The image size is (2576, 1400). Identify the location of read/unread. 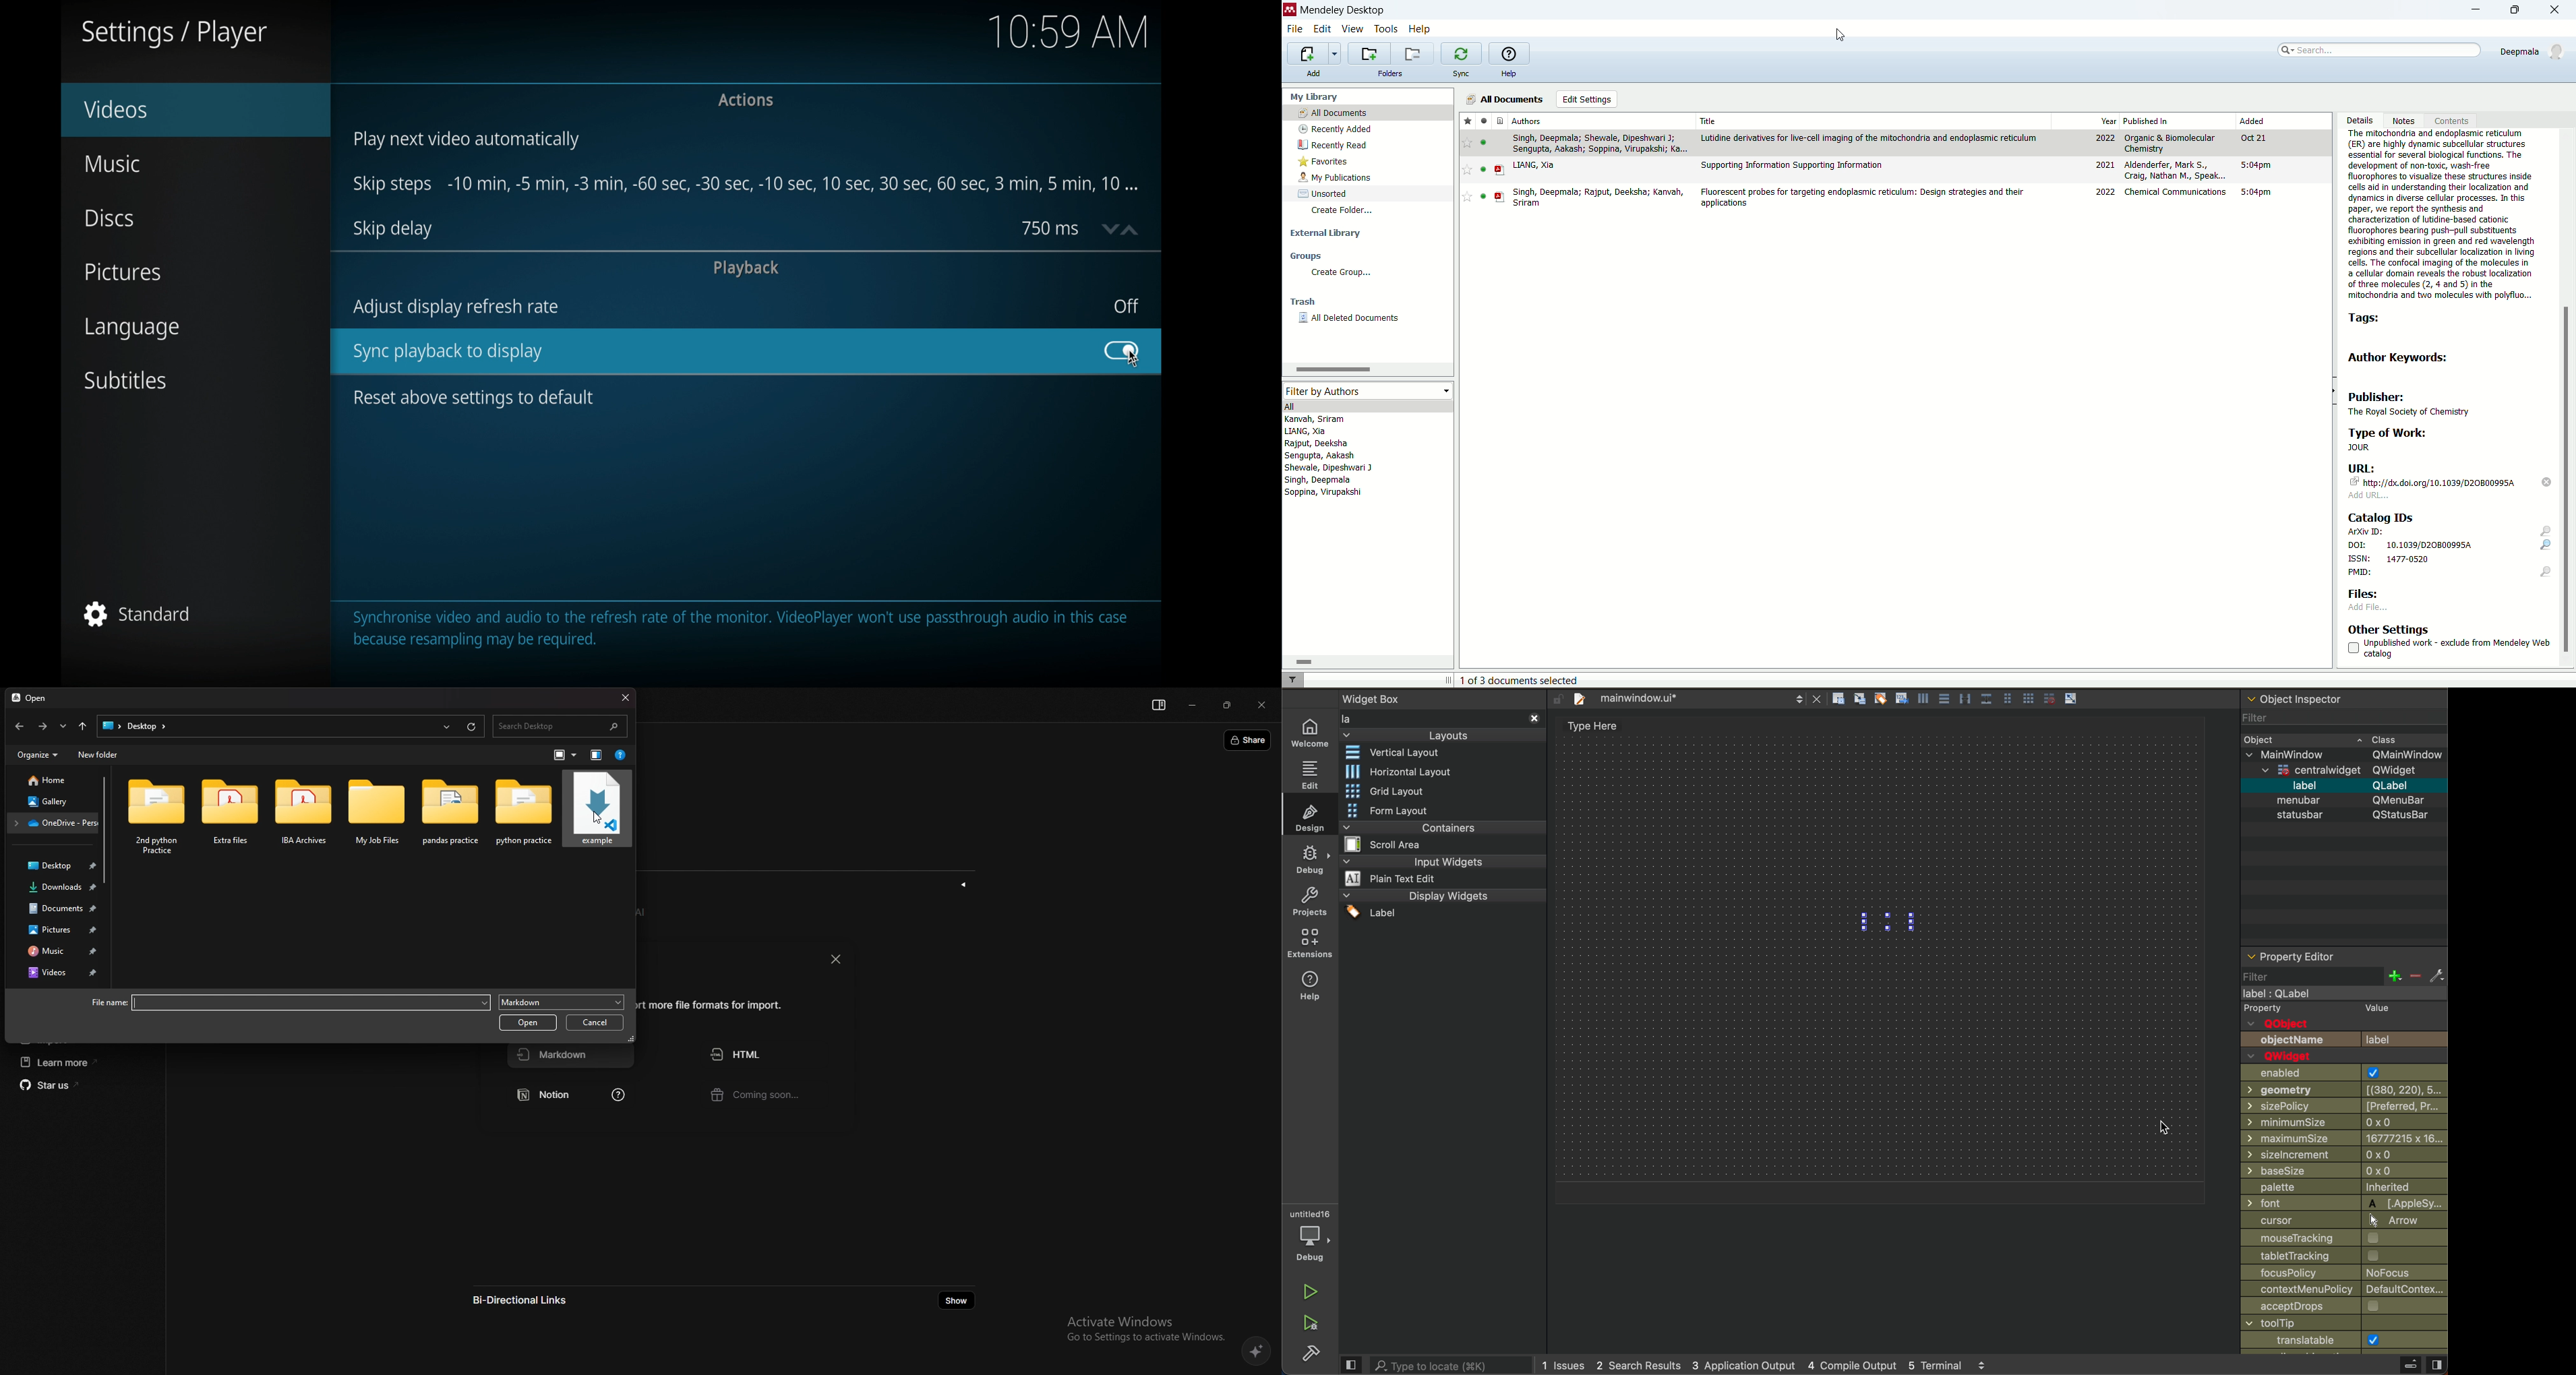
(1483, 120).